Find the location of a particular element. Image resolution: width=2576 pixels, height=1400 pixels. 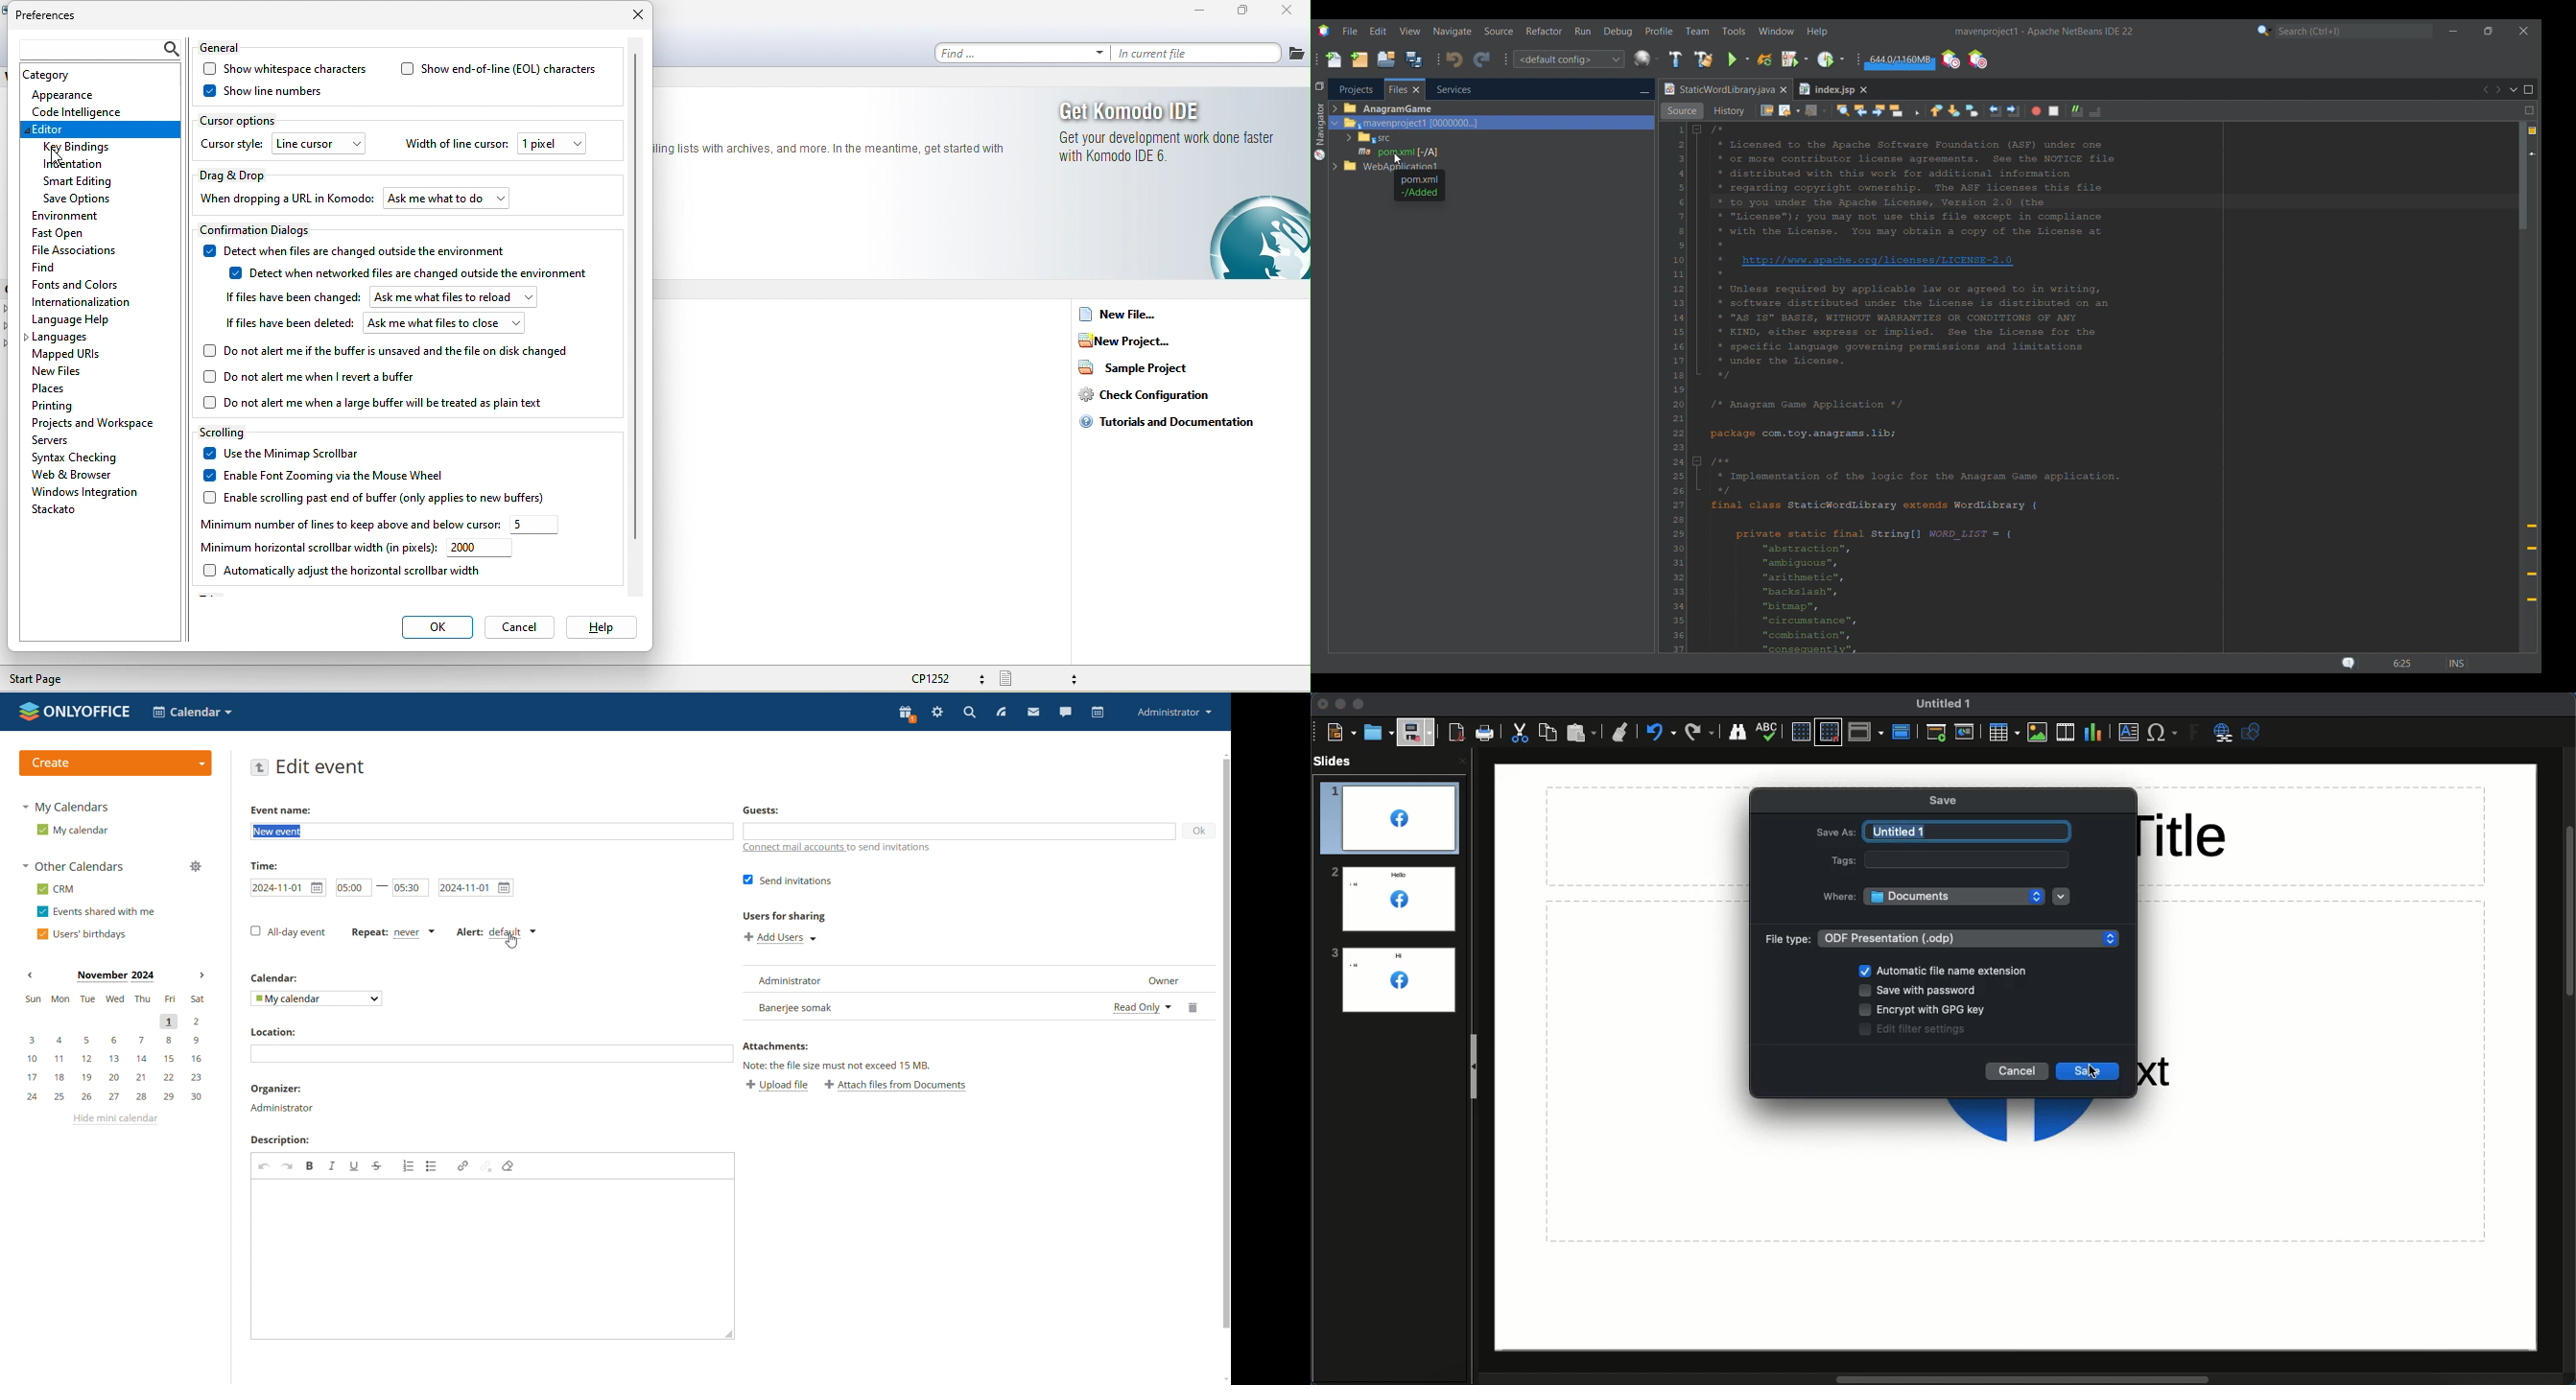

find is located at coordinates (46, 266).